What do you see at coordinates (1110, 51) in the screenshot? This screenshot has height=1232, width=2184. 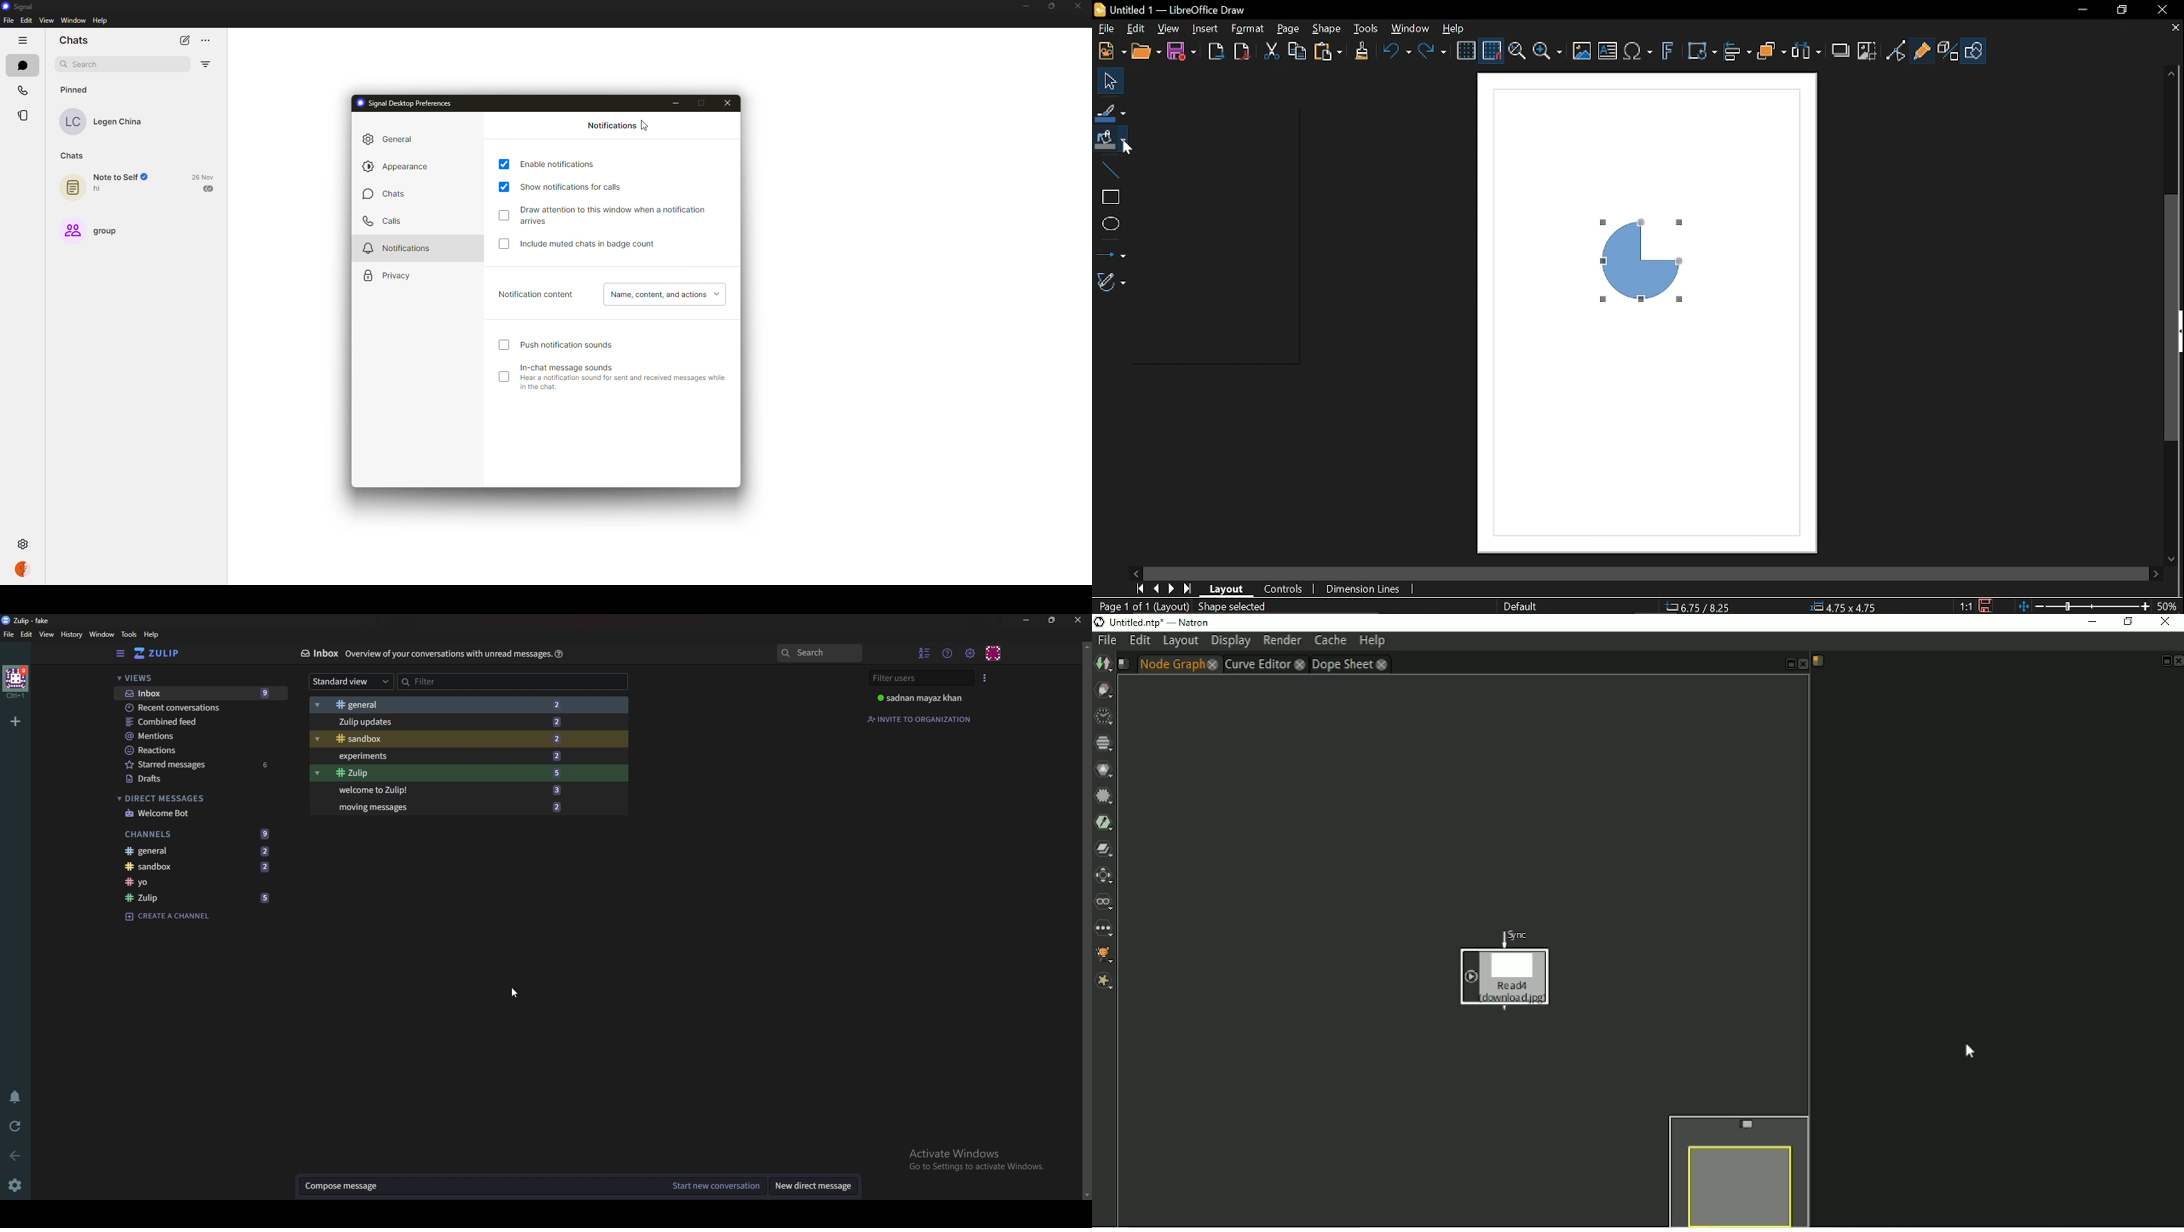 I see `New` at bounding box center [1110, 51].